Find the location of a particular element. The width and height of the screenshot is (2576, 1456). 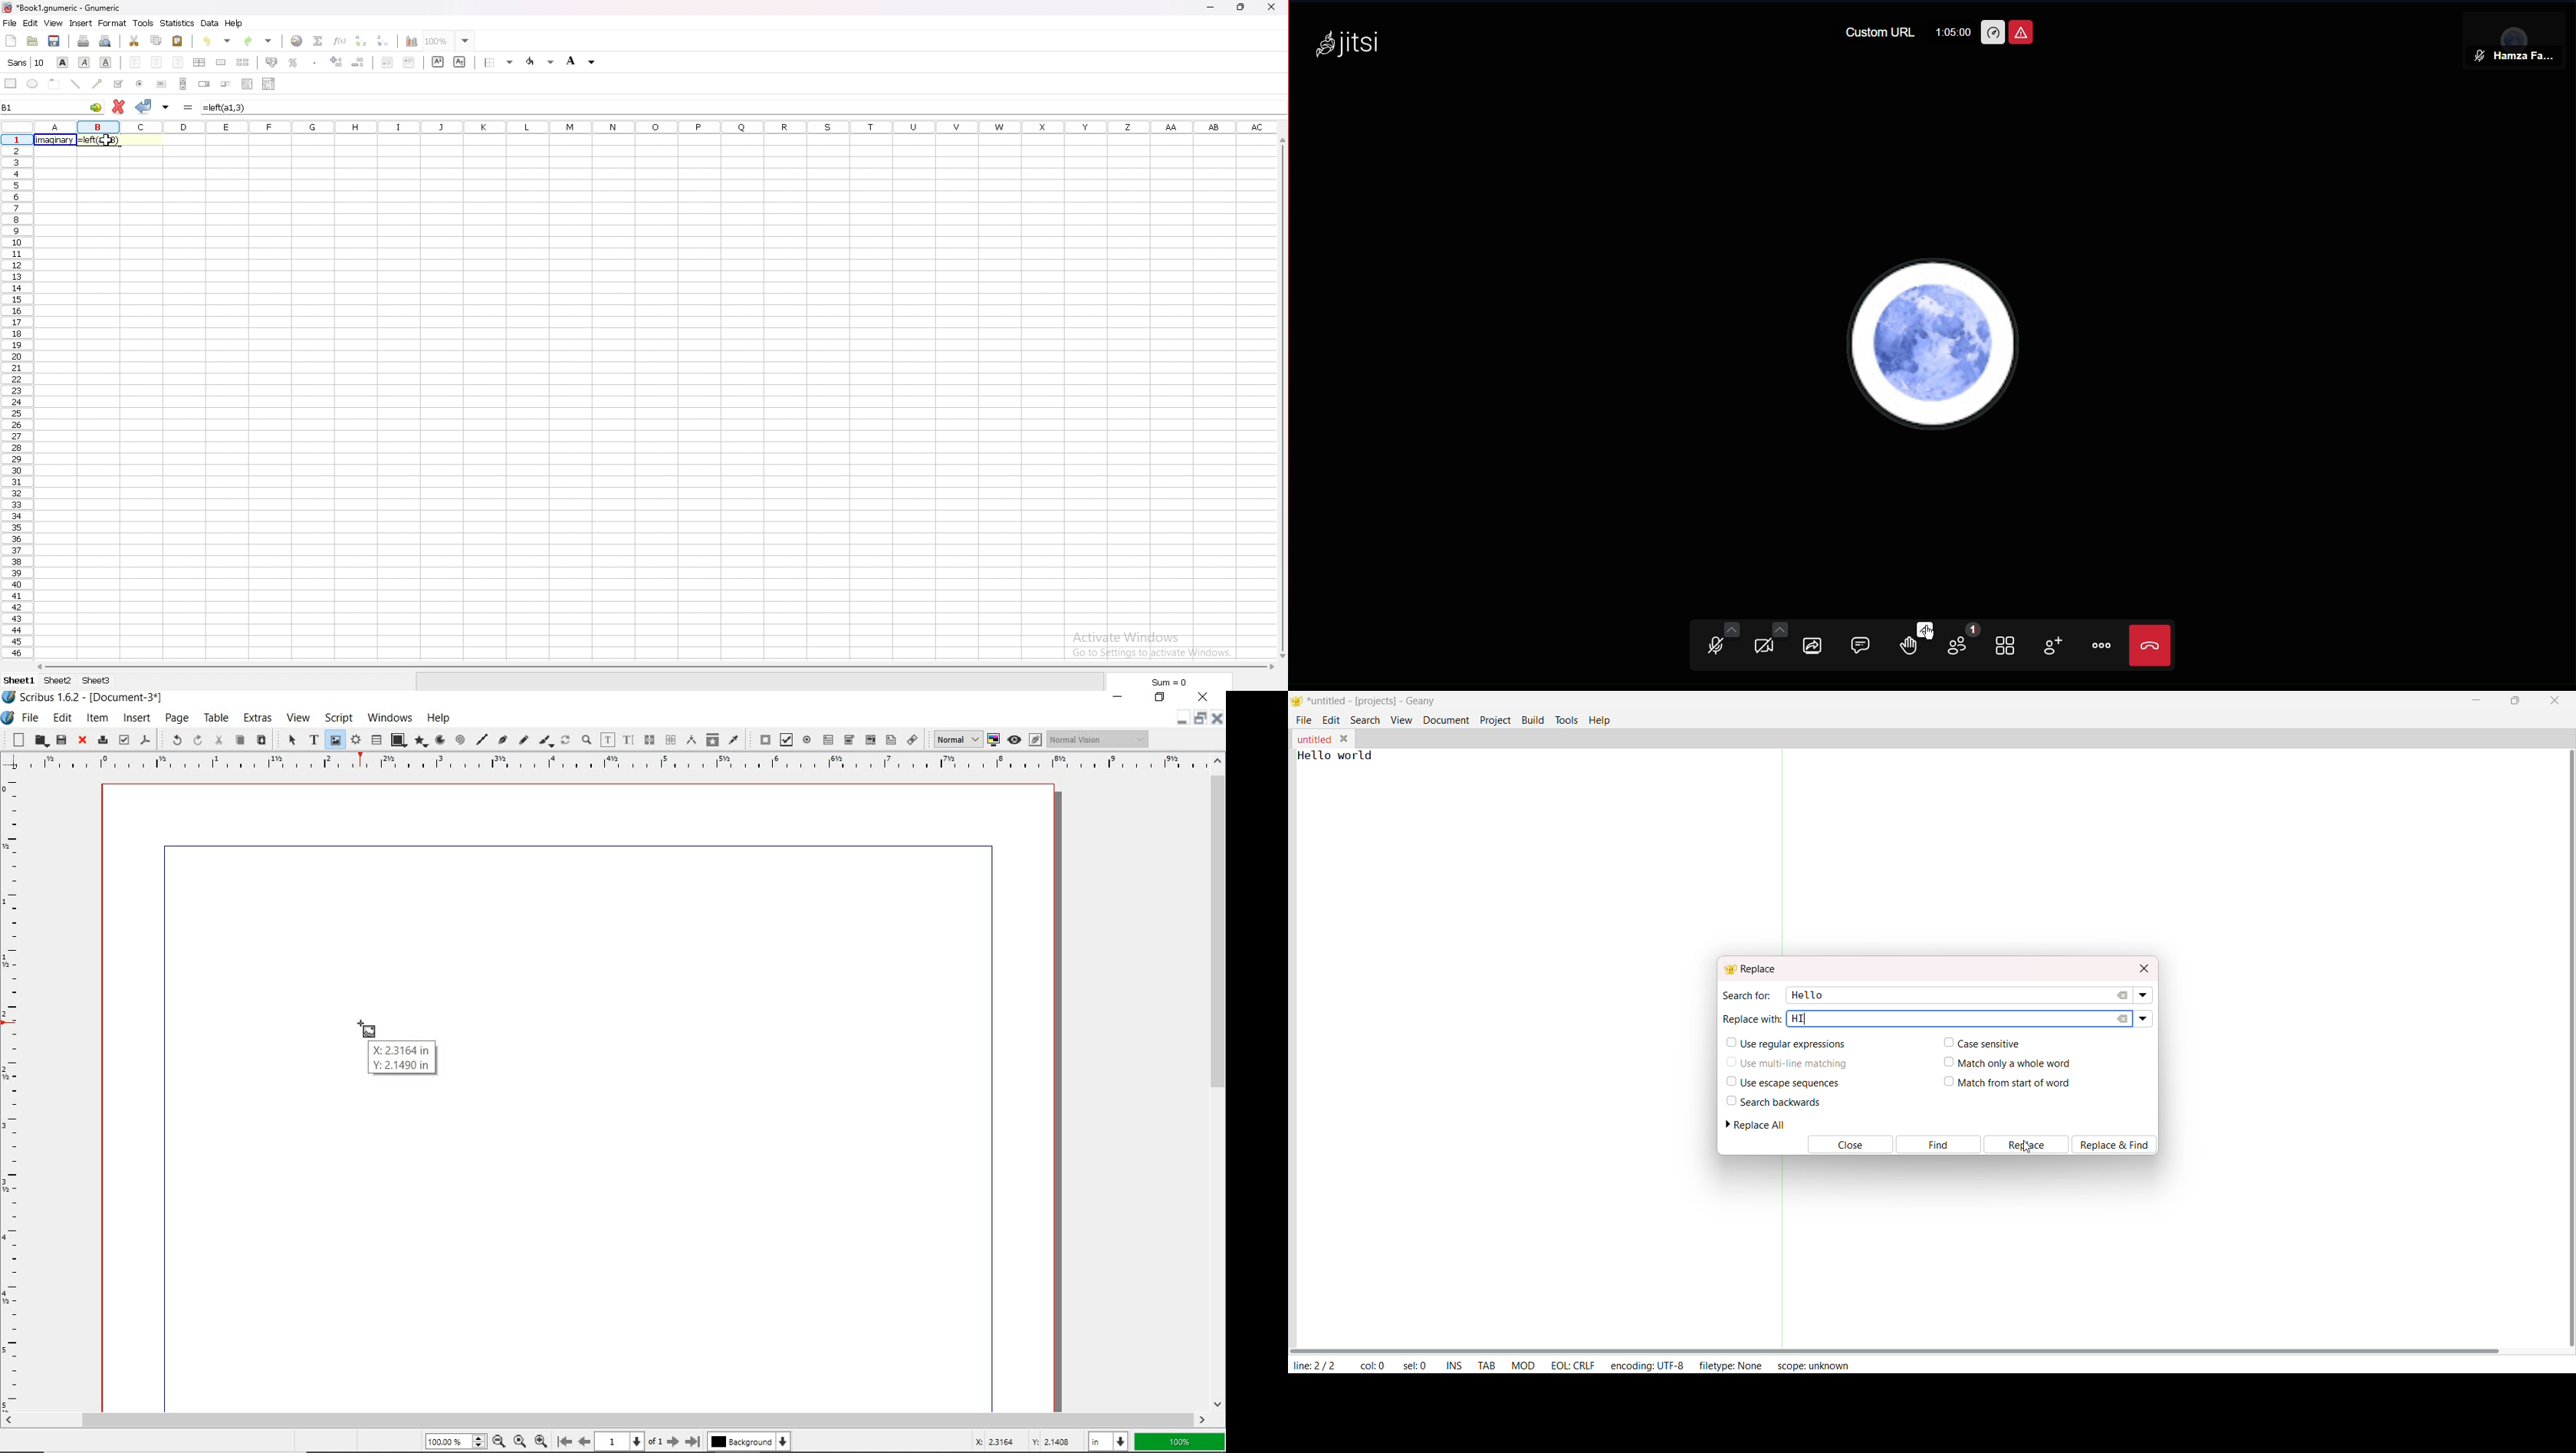

accounting is located at coordinates (272, 62).